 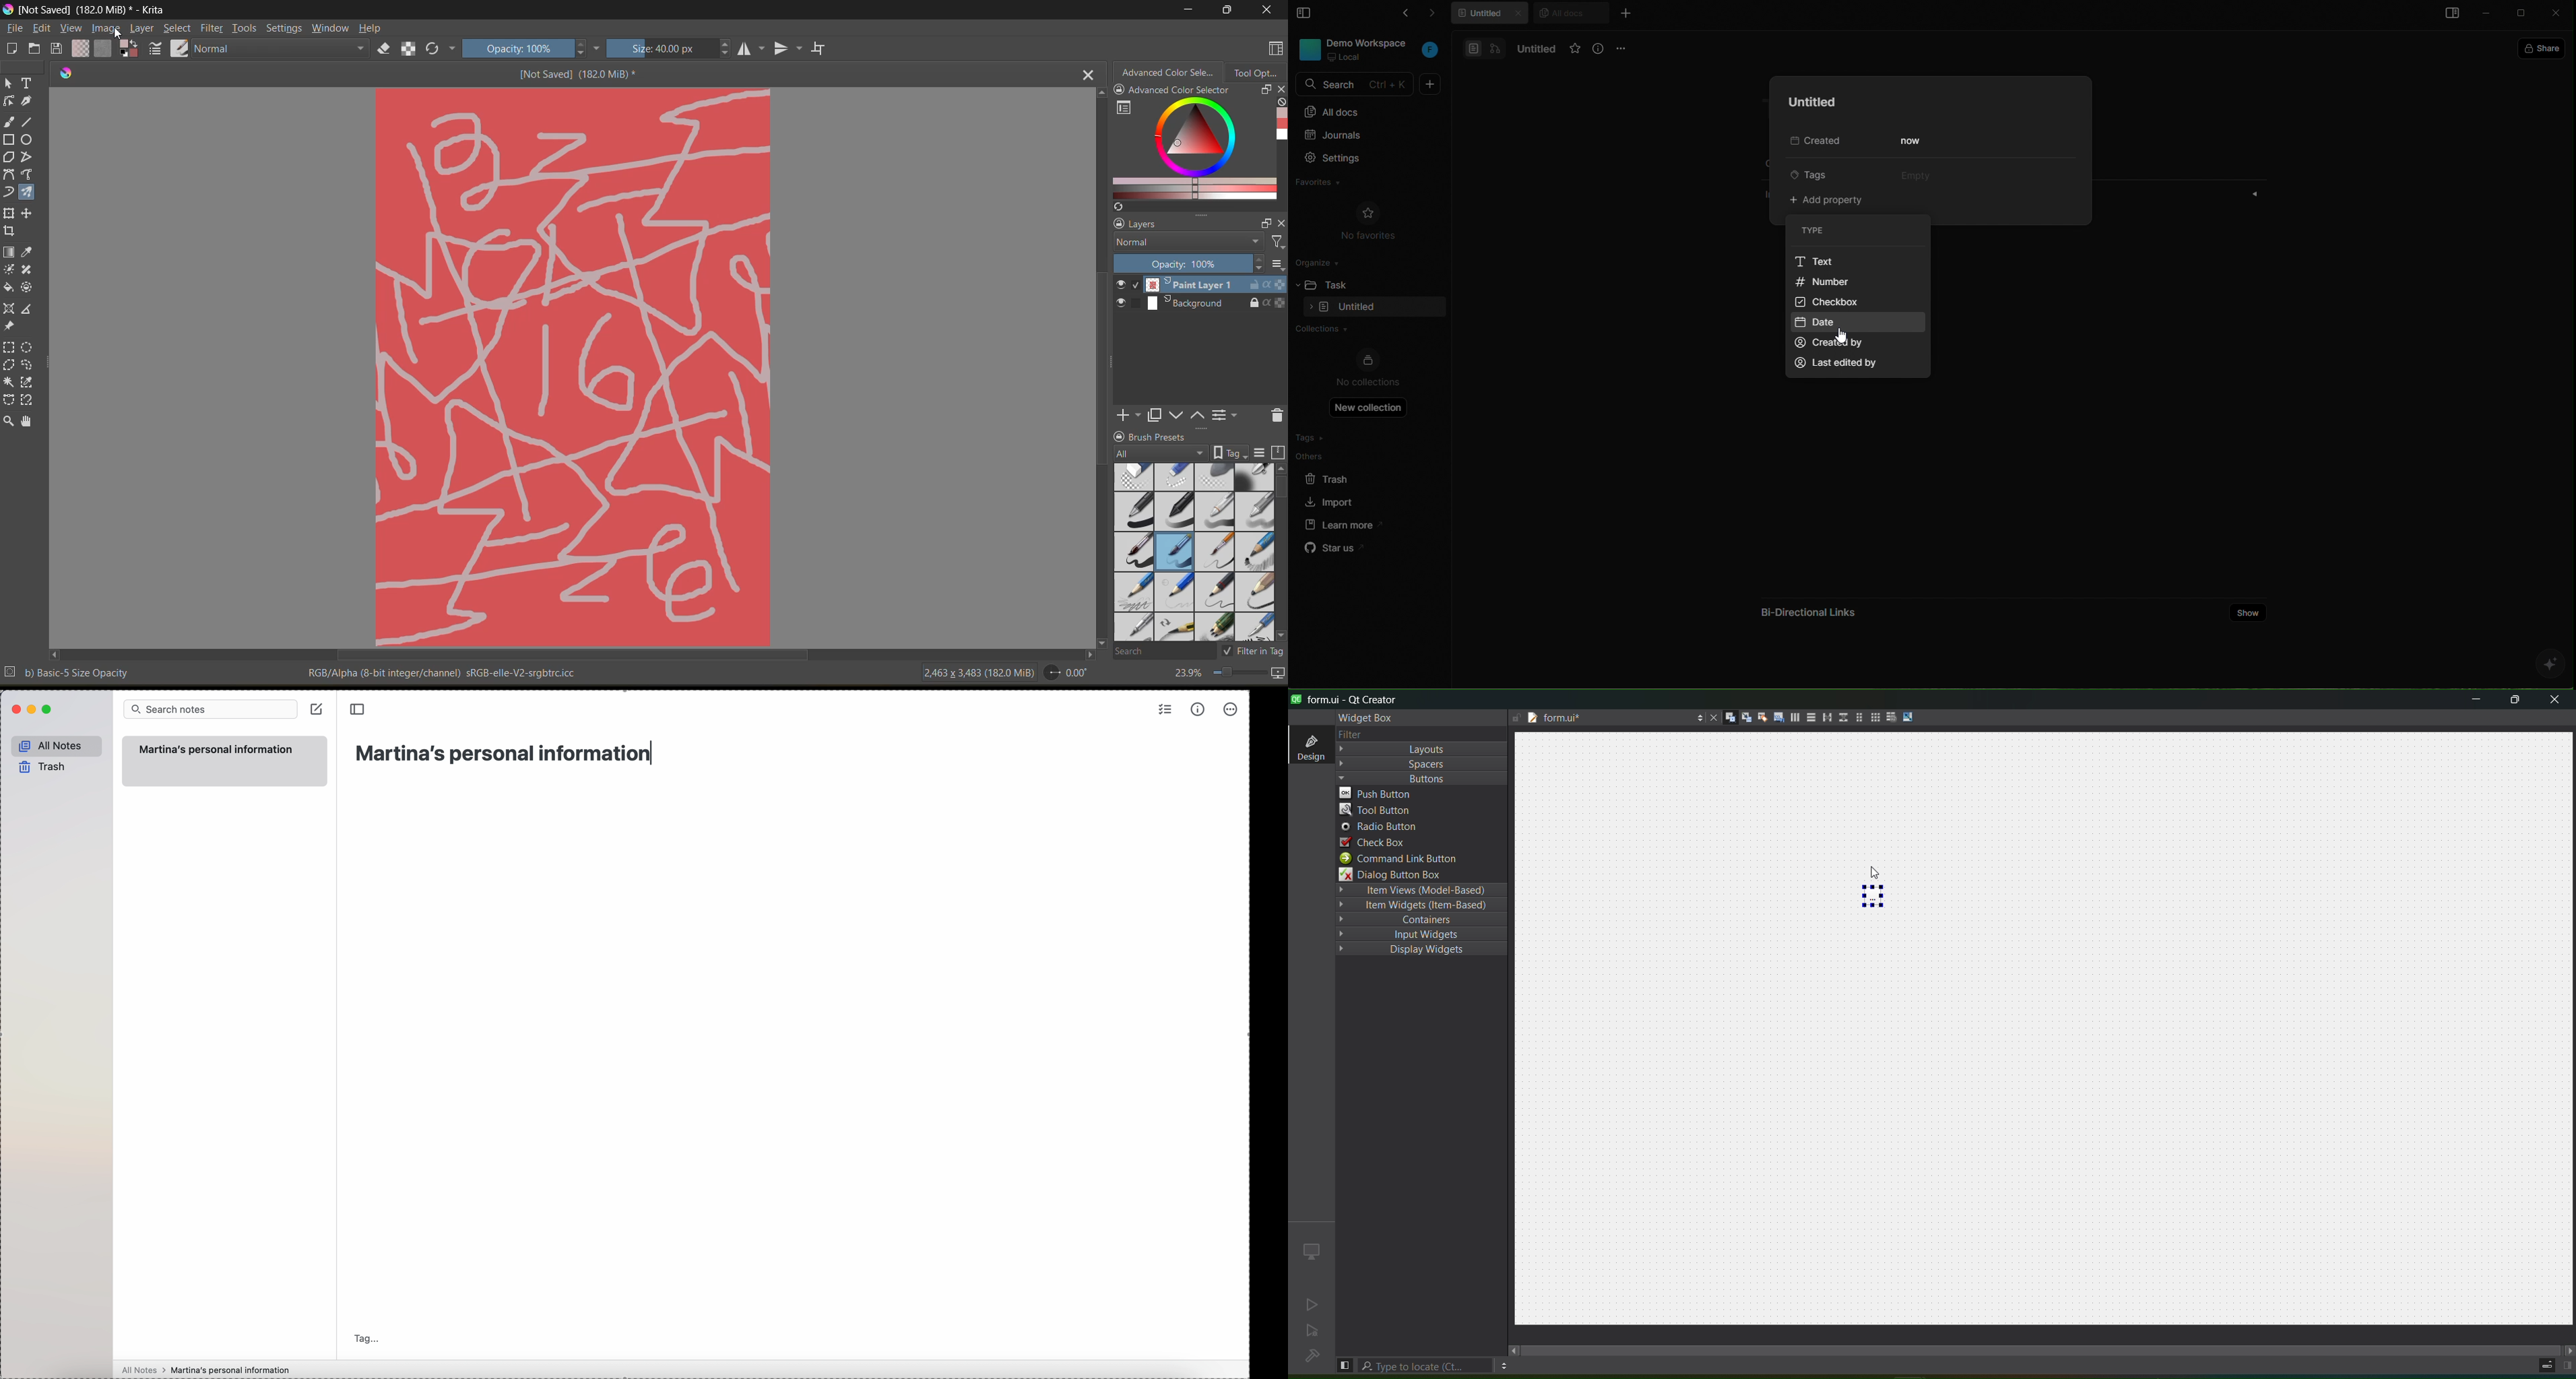 I want to click on radio button, so click(x=1417, y=828).